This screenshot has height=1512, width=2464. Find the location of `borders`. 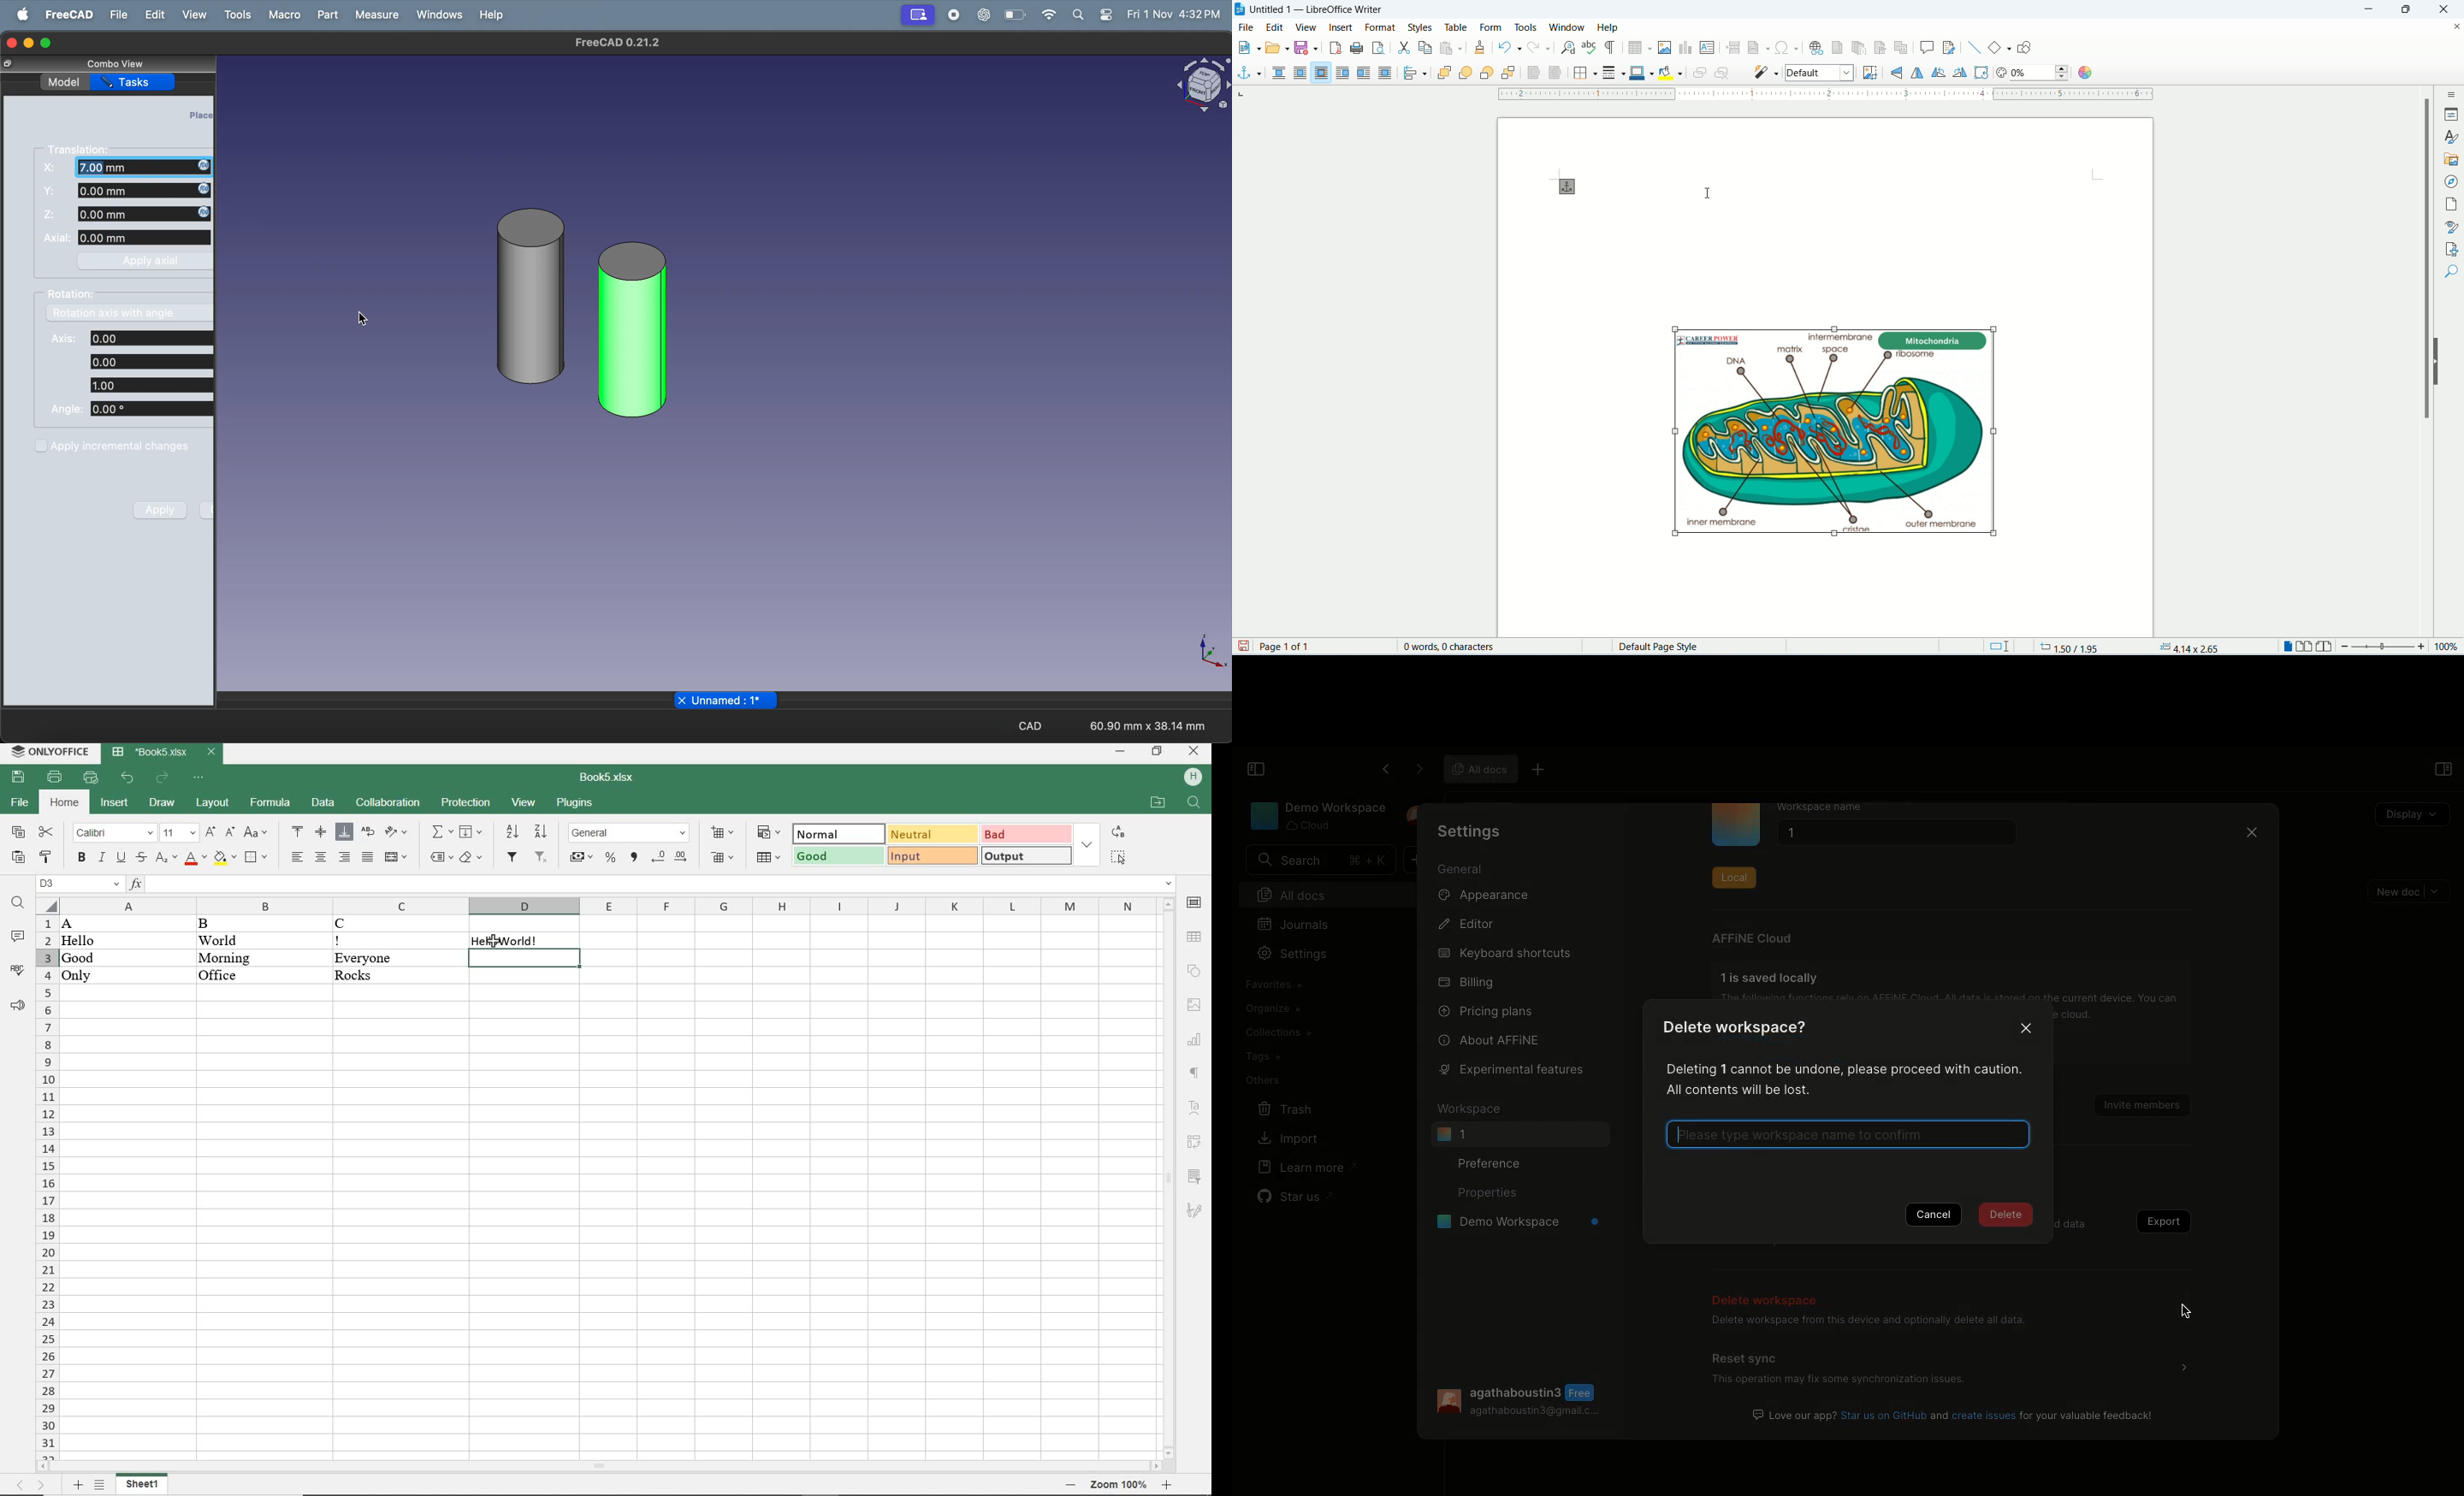

borders is located at coordinates (1585, 72).